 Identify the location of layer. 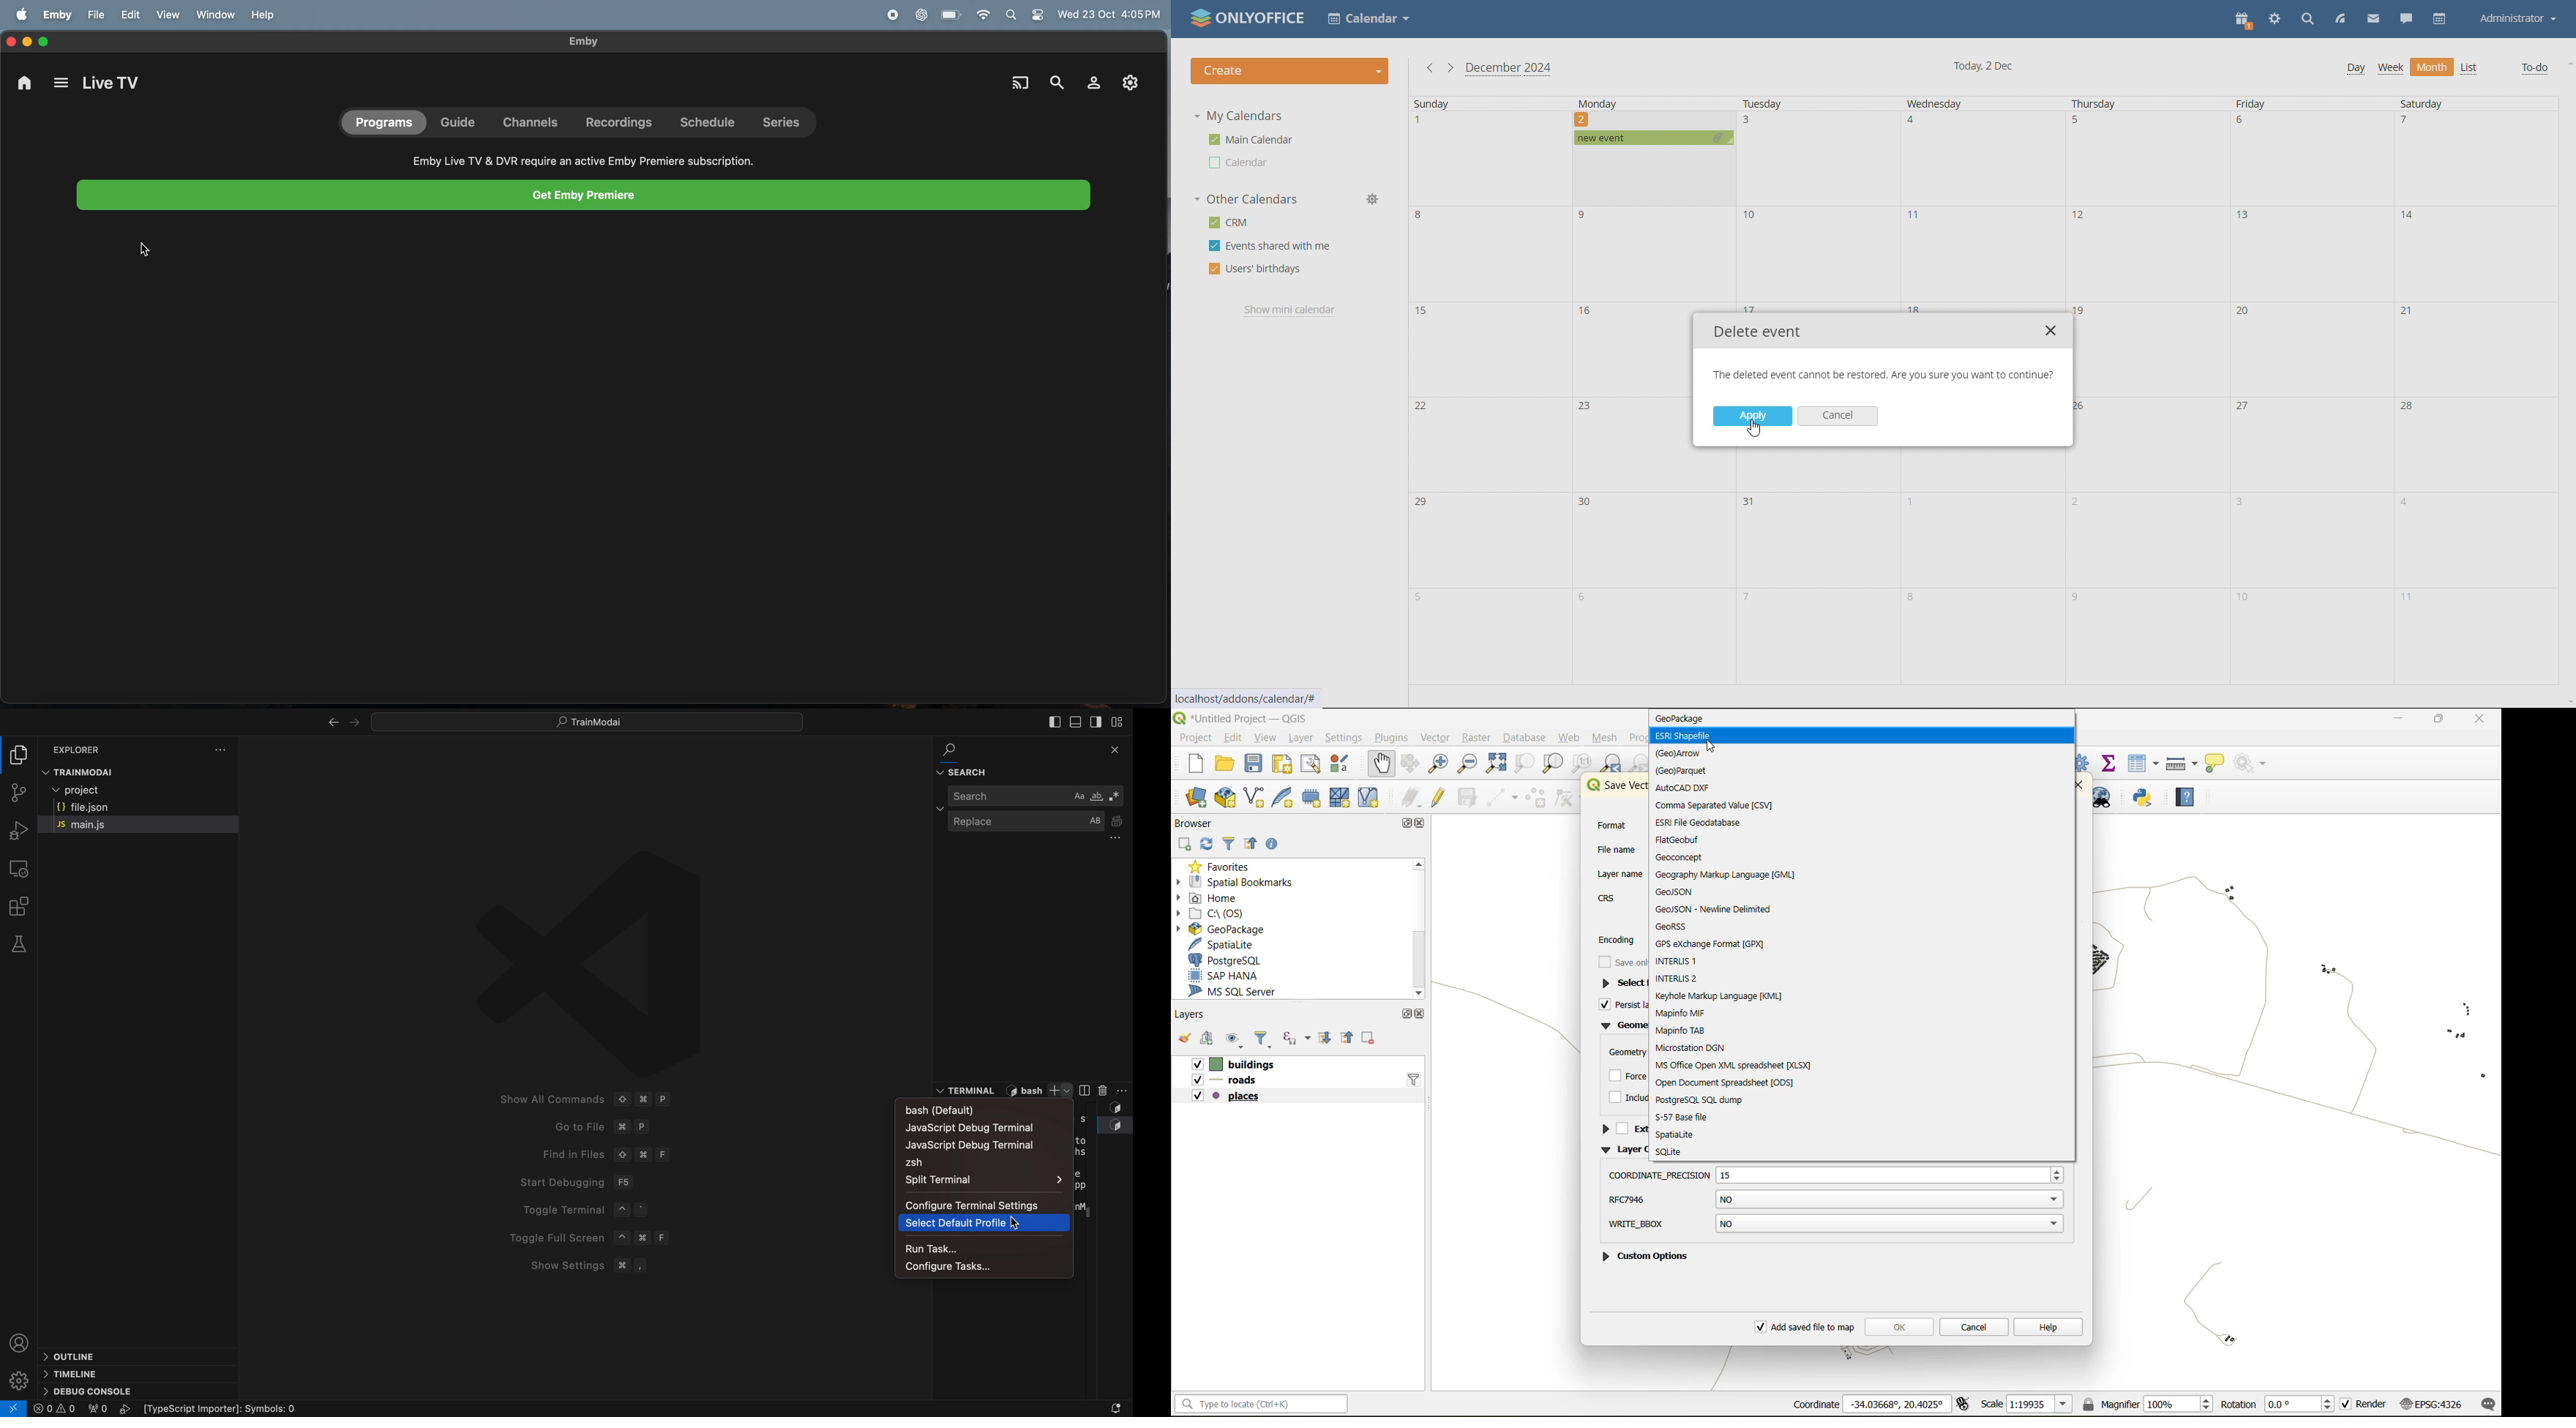
(1301, 738).